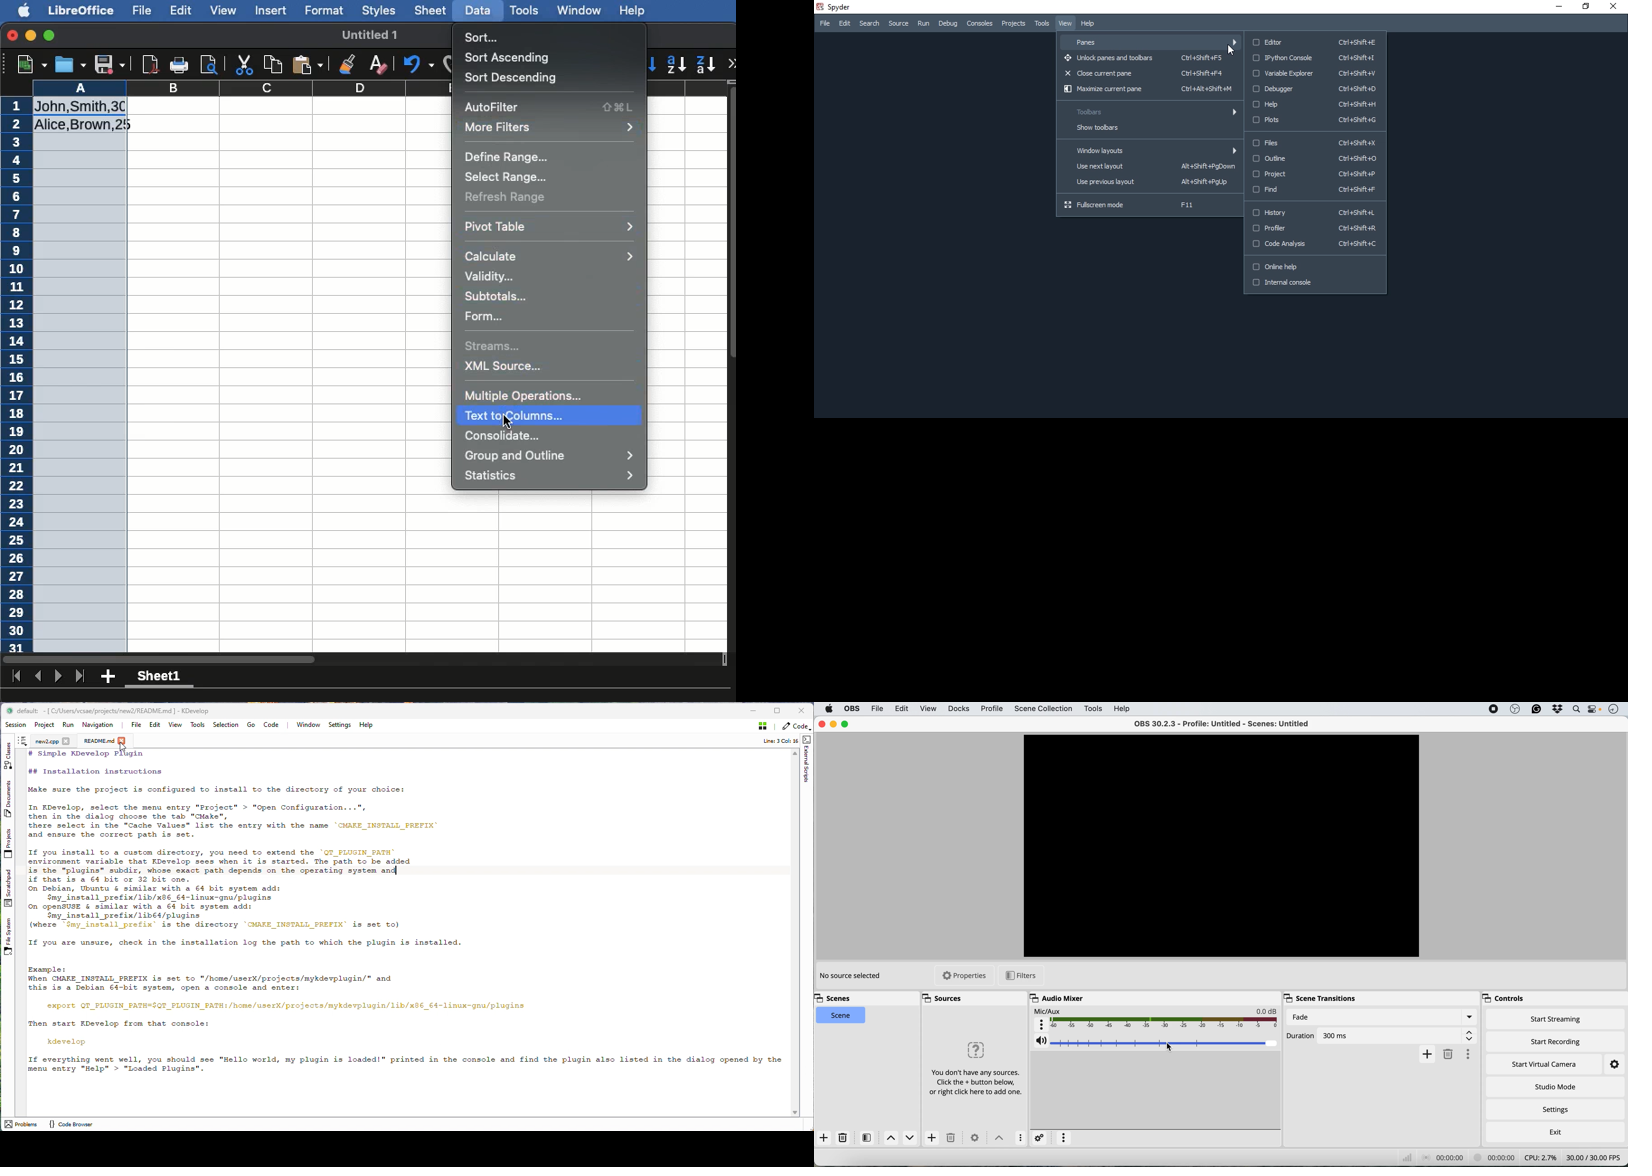 The height and width of the screenshot is (1176, 1652). I want to click on Sheet, so click(164, 678).